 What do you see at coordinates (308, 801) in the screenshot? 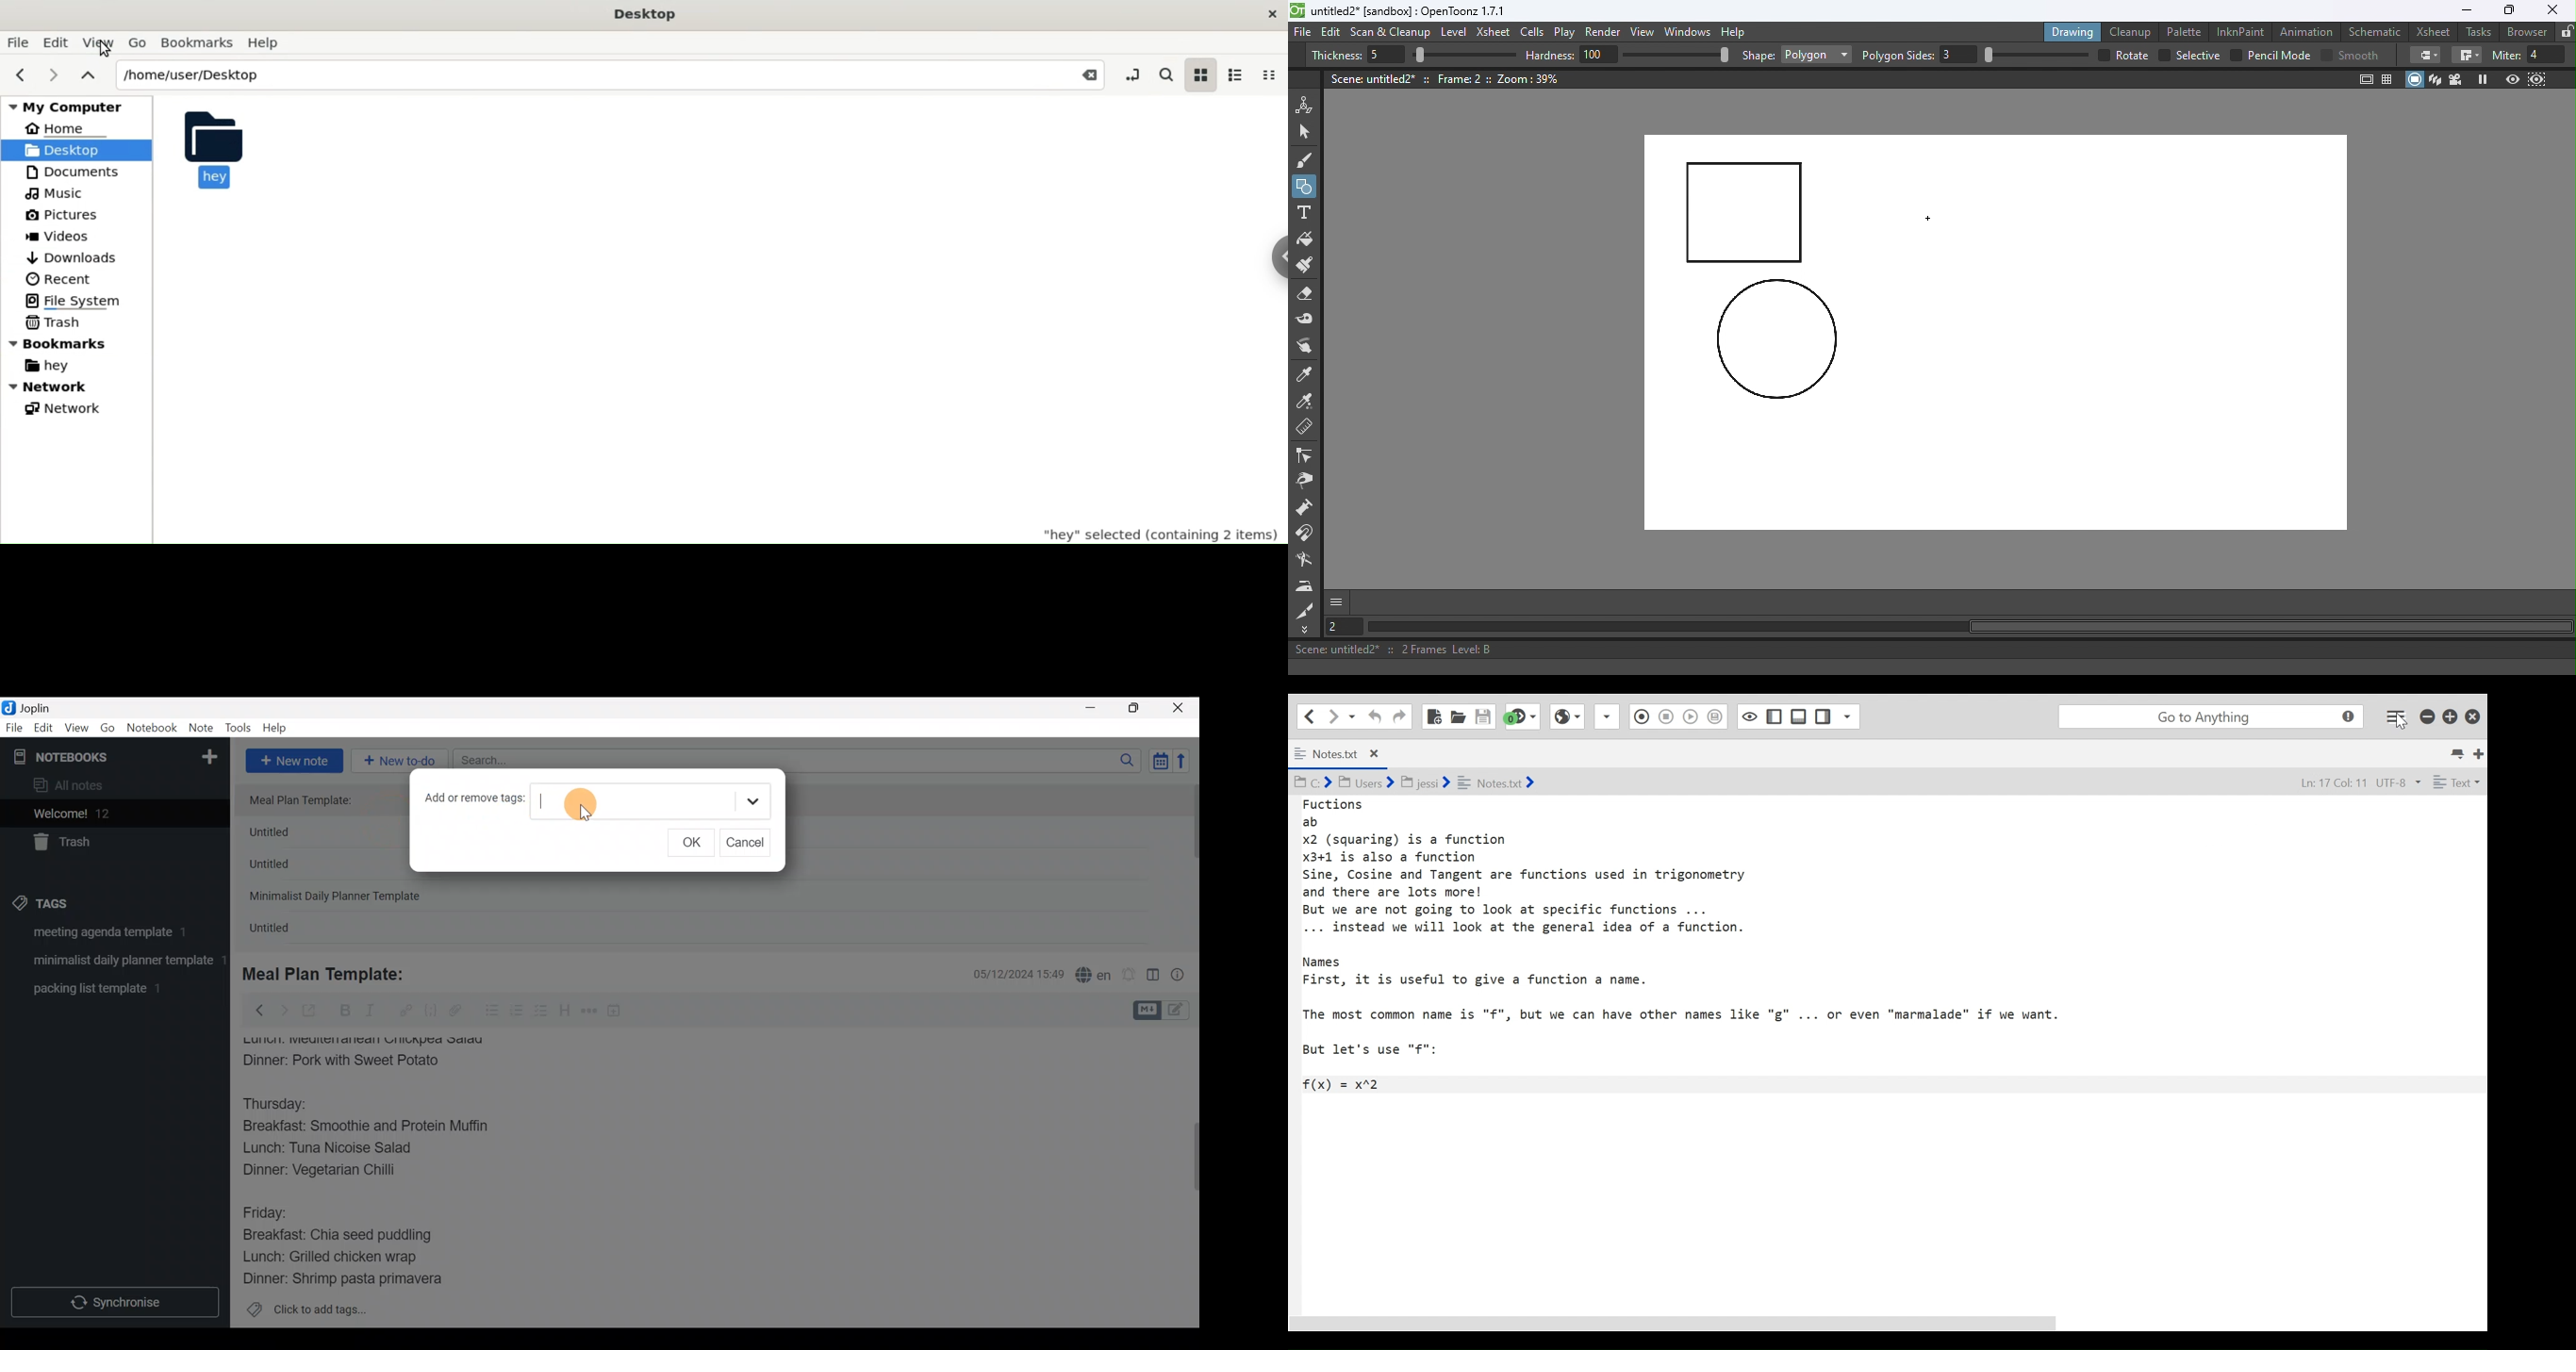
I see `Meal Plan Template:` at bounding box center [308, 801].